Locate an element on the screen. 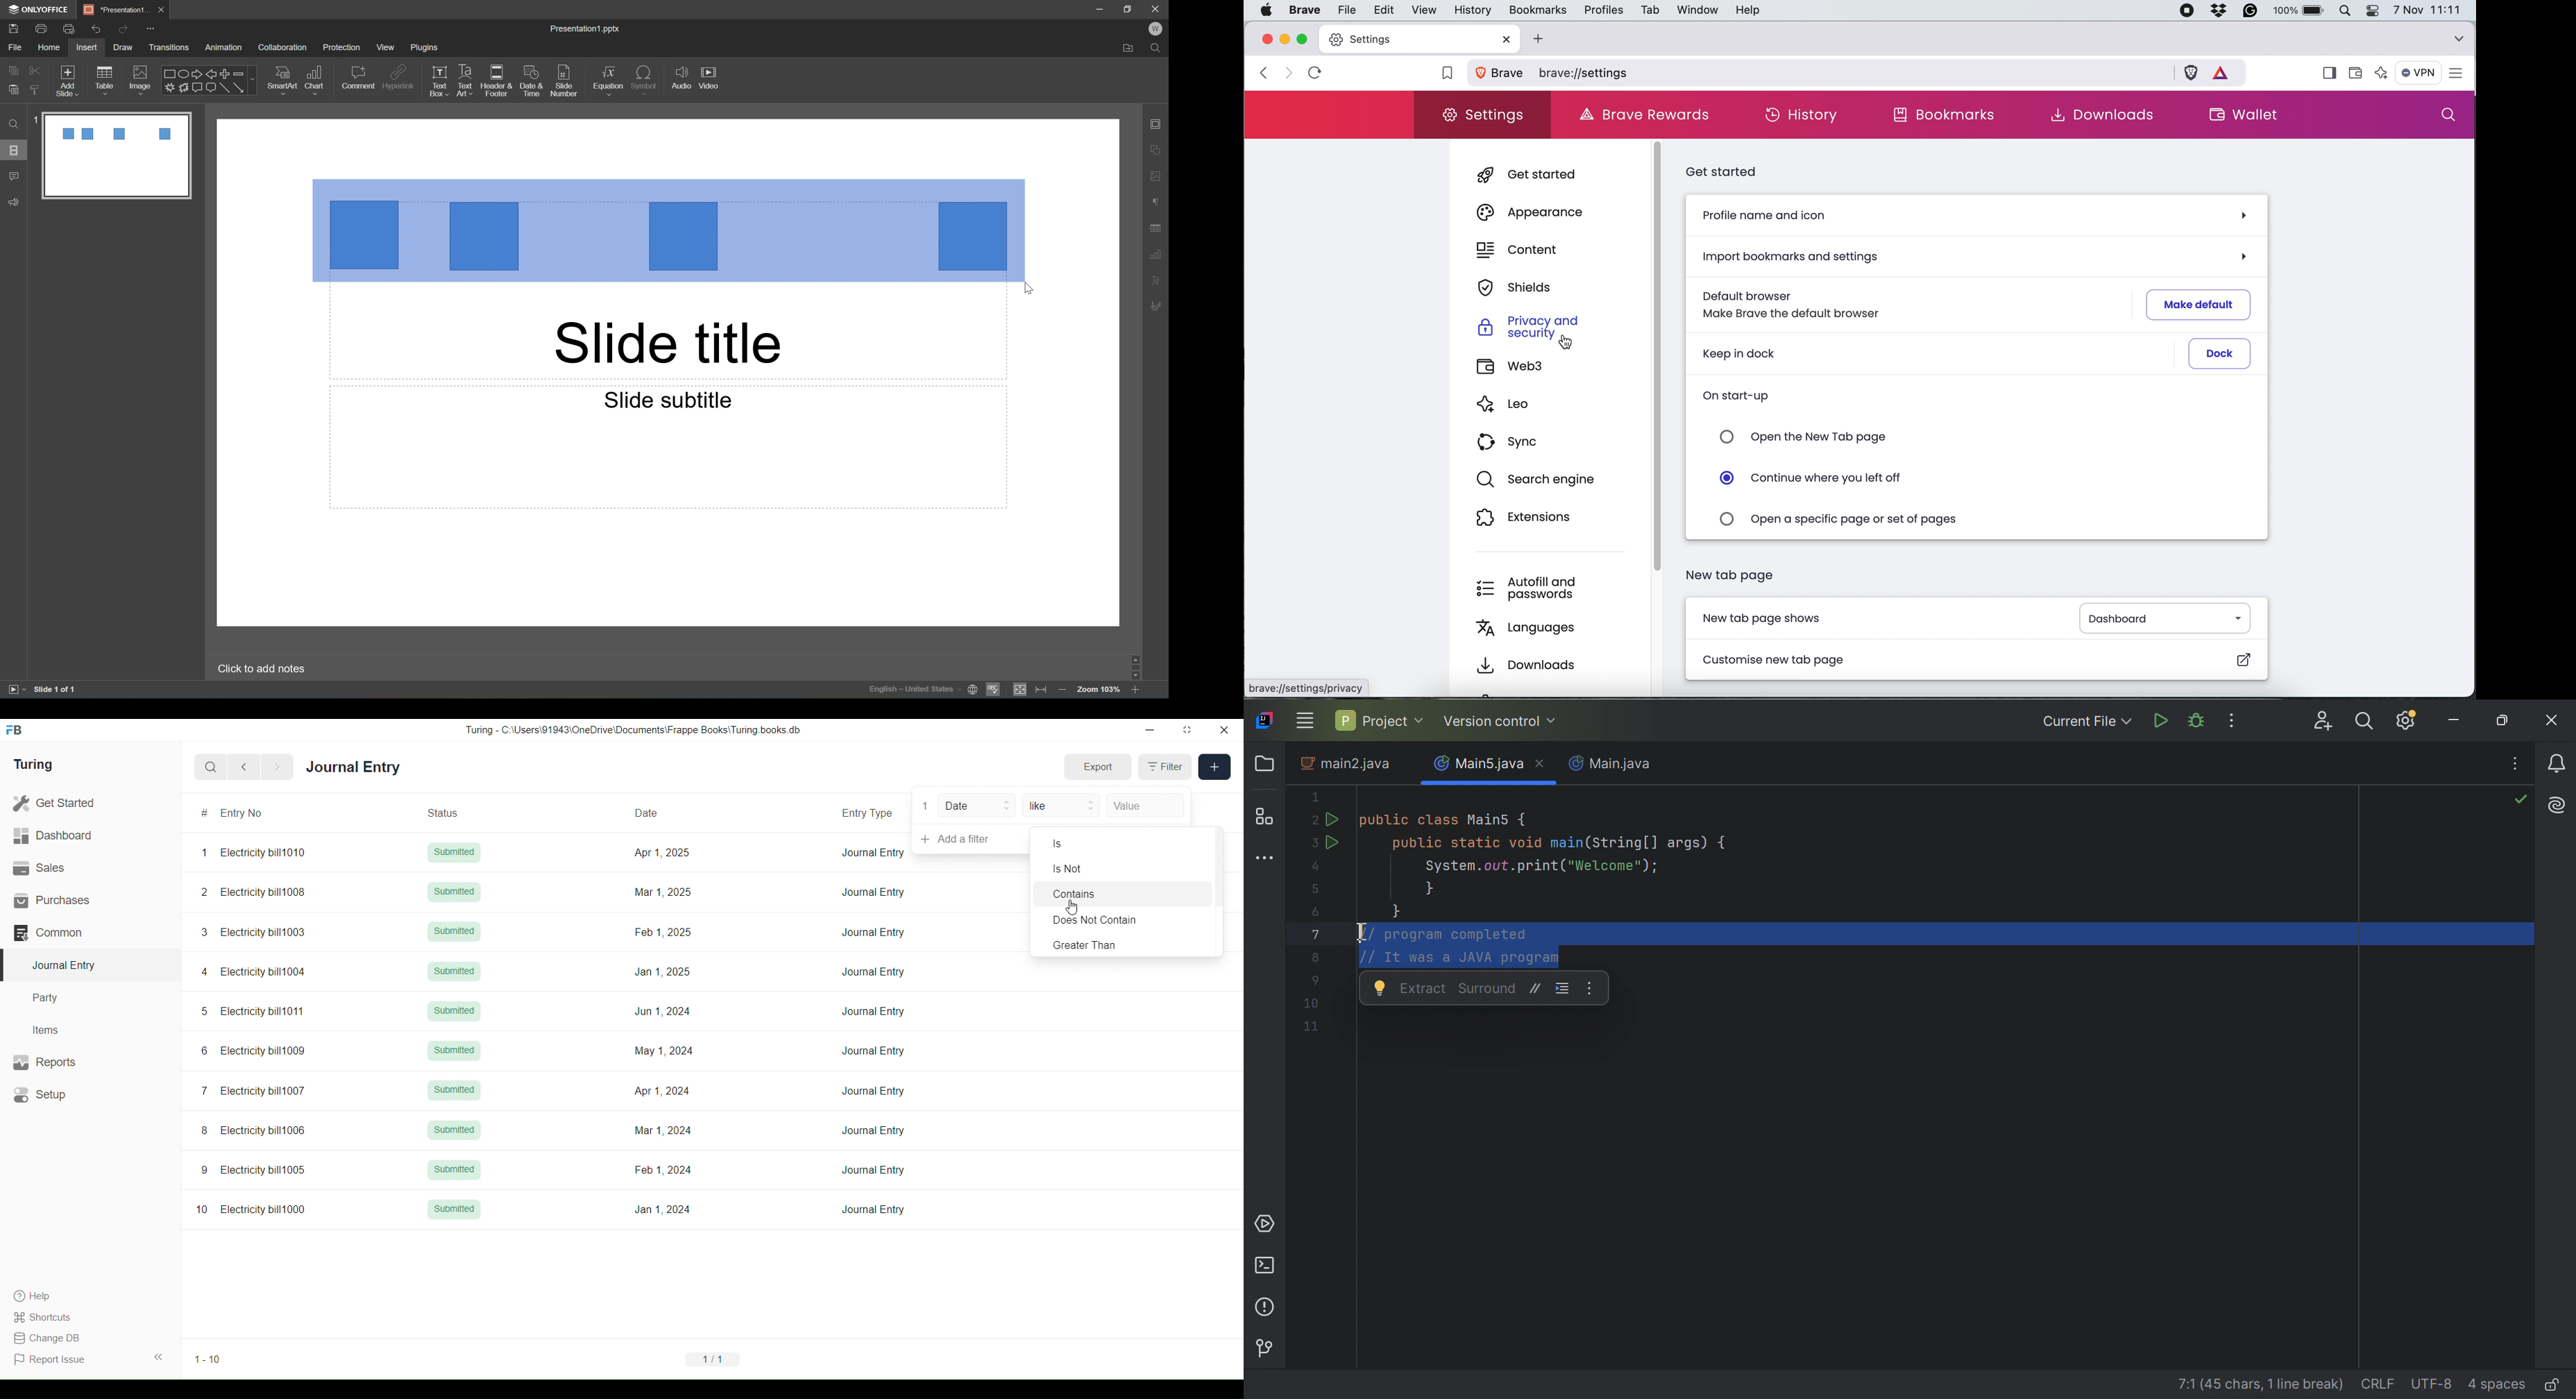  Turing - C:\Users\91943\0neDrive\Documents\Frappe Books\ Turing books db is located at coordinates (632, 730).